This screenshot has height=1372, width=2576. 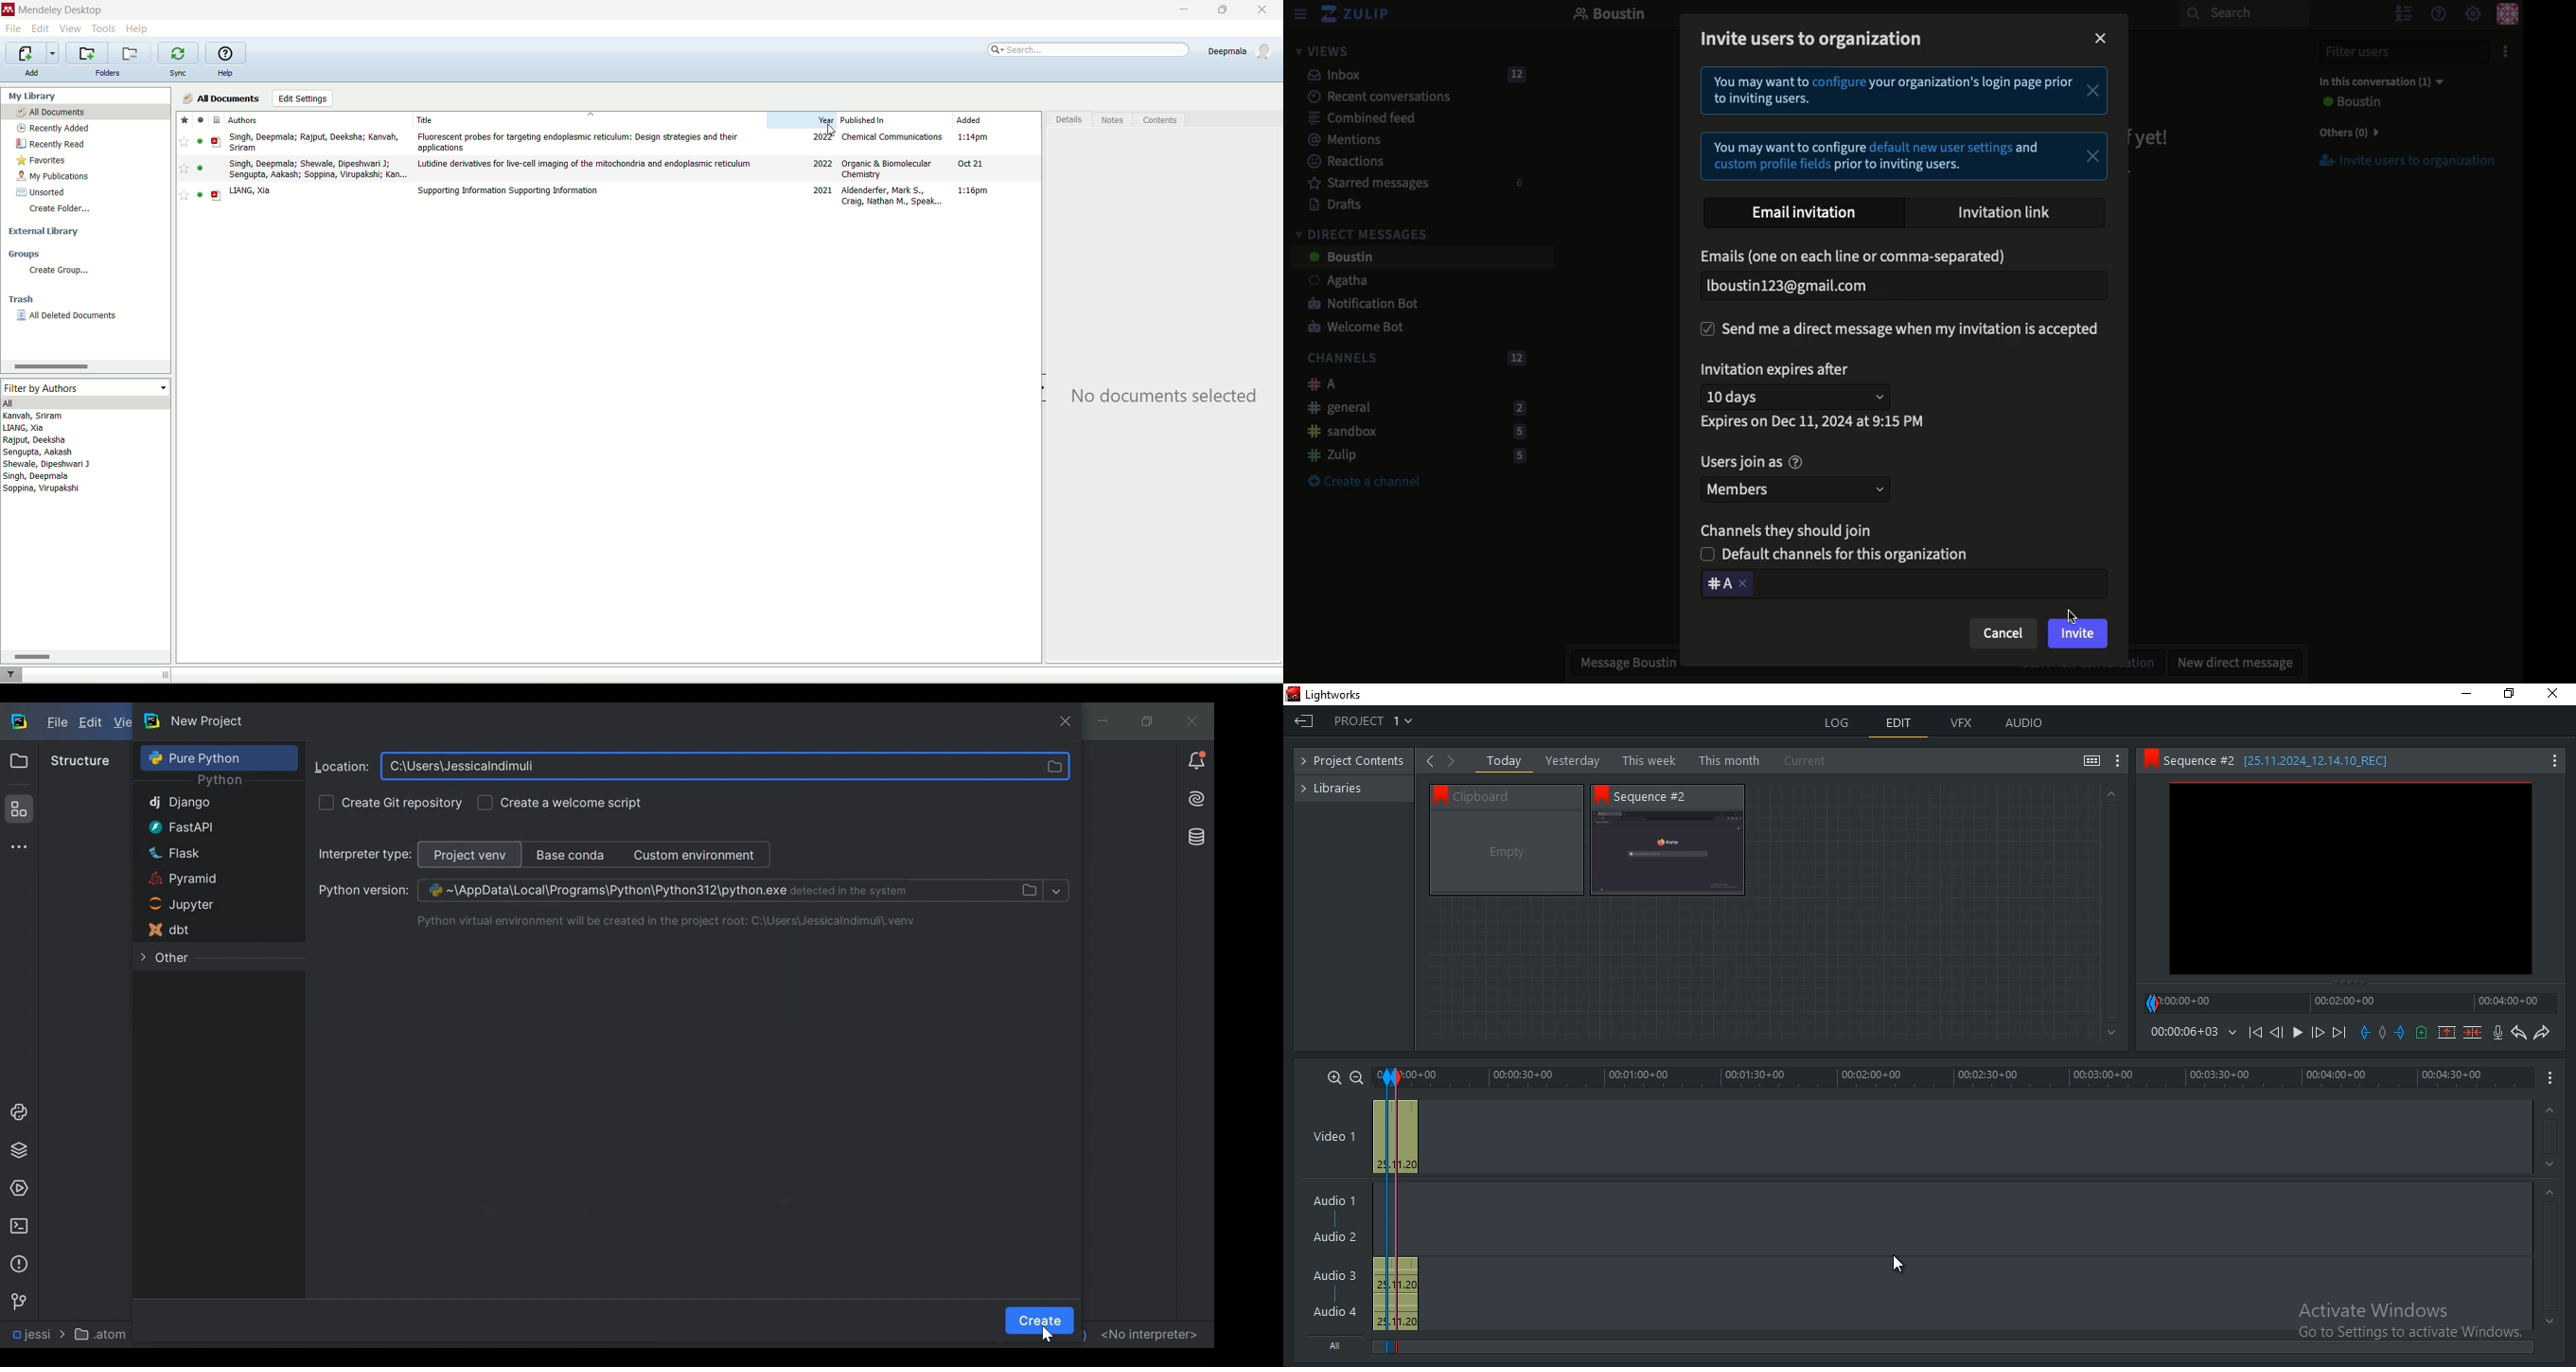 What do you see at coordinates (973, 189) in the screenshot?
I see `1:16 pm` at bounding box center [973, 189].